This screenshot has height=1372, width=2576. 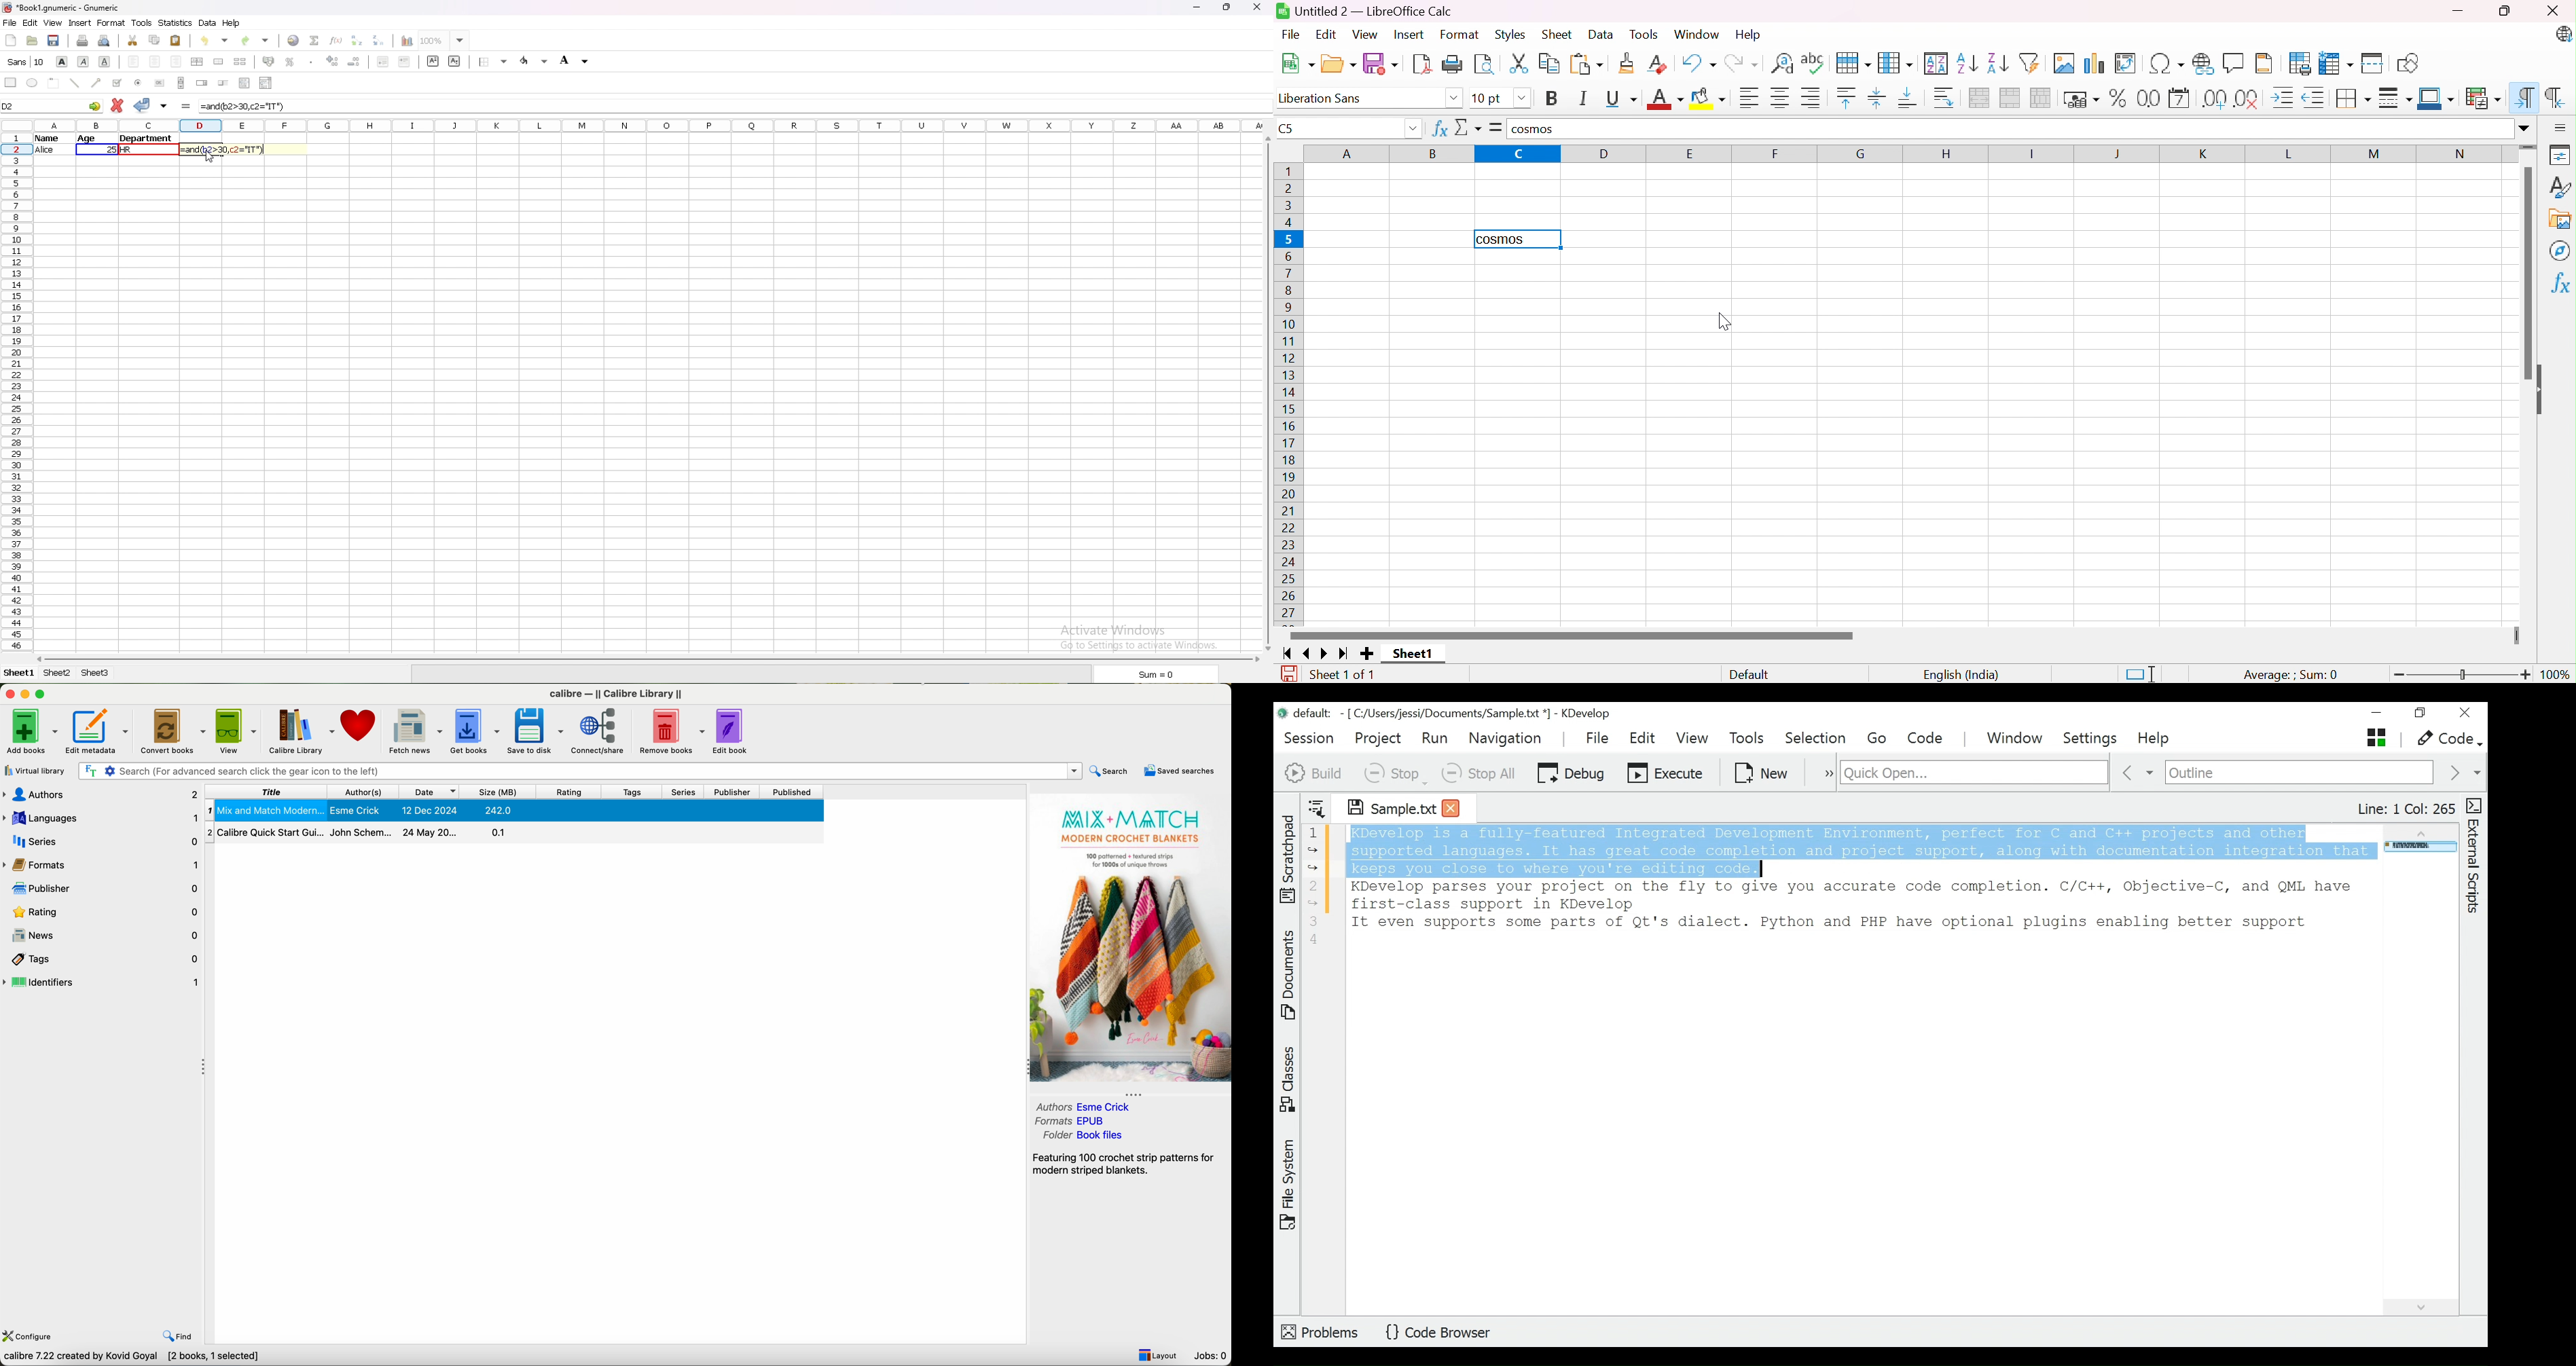 What do you see at coordinates (2339, 62) in the screenshot?
I see `Freeze Rows and Columns` at bounding box center [2339, 62].